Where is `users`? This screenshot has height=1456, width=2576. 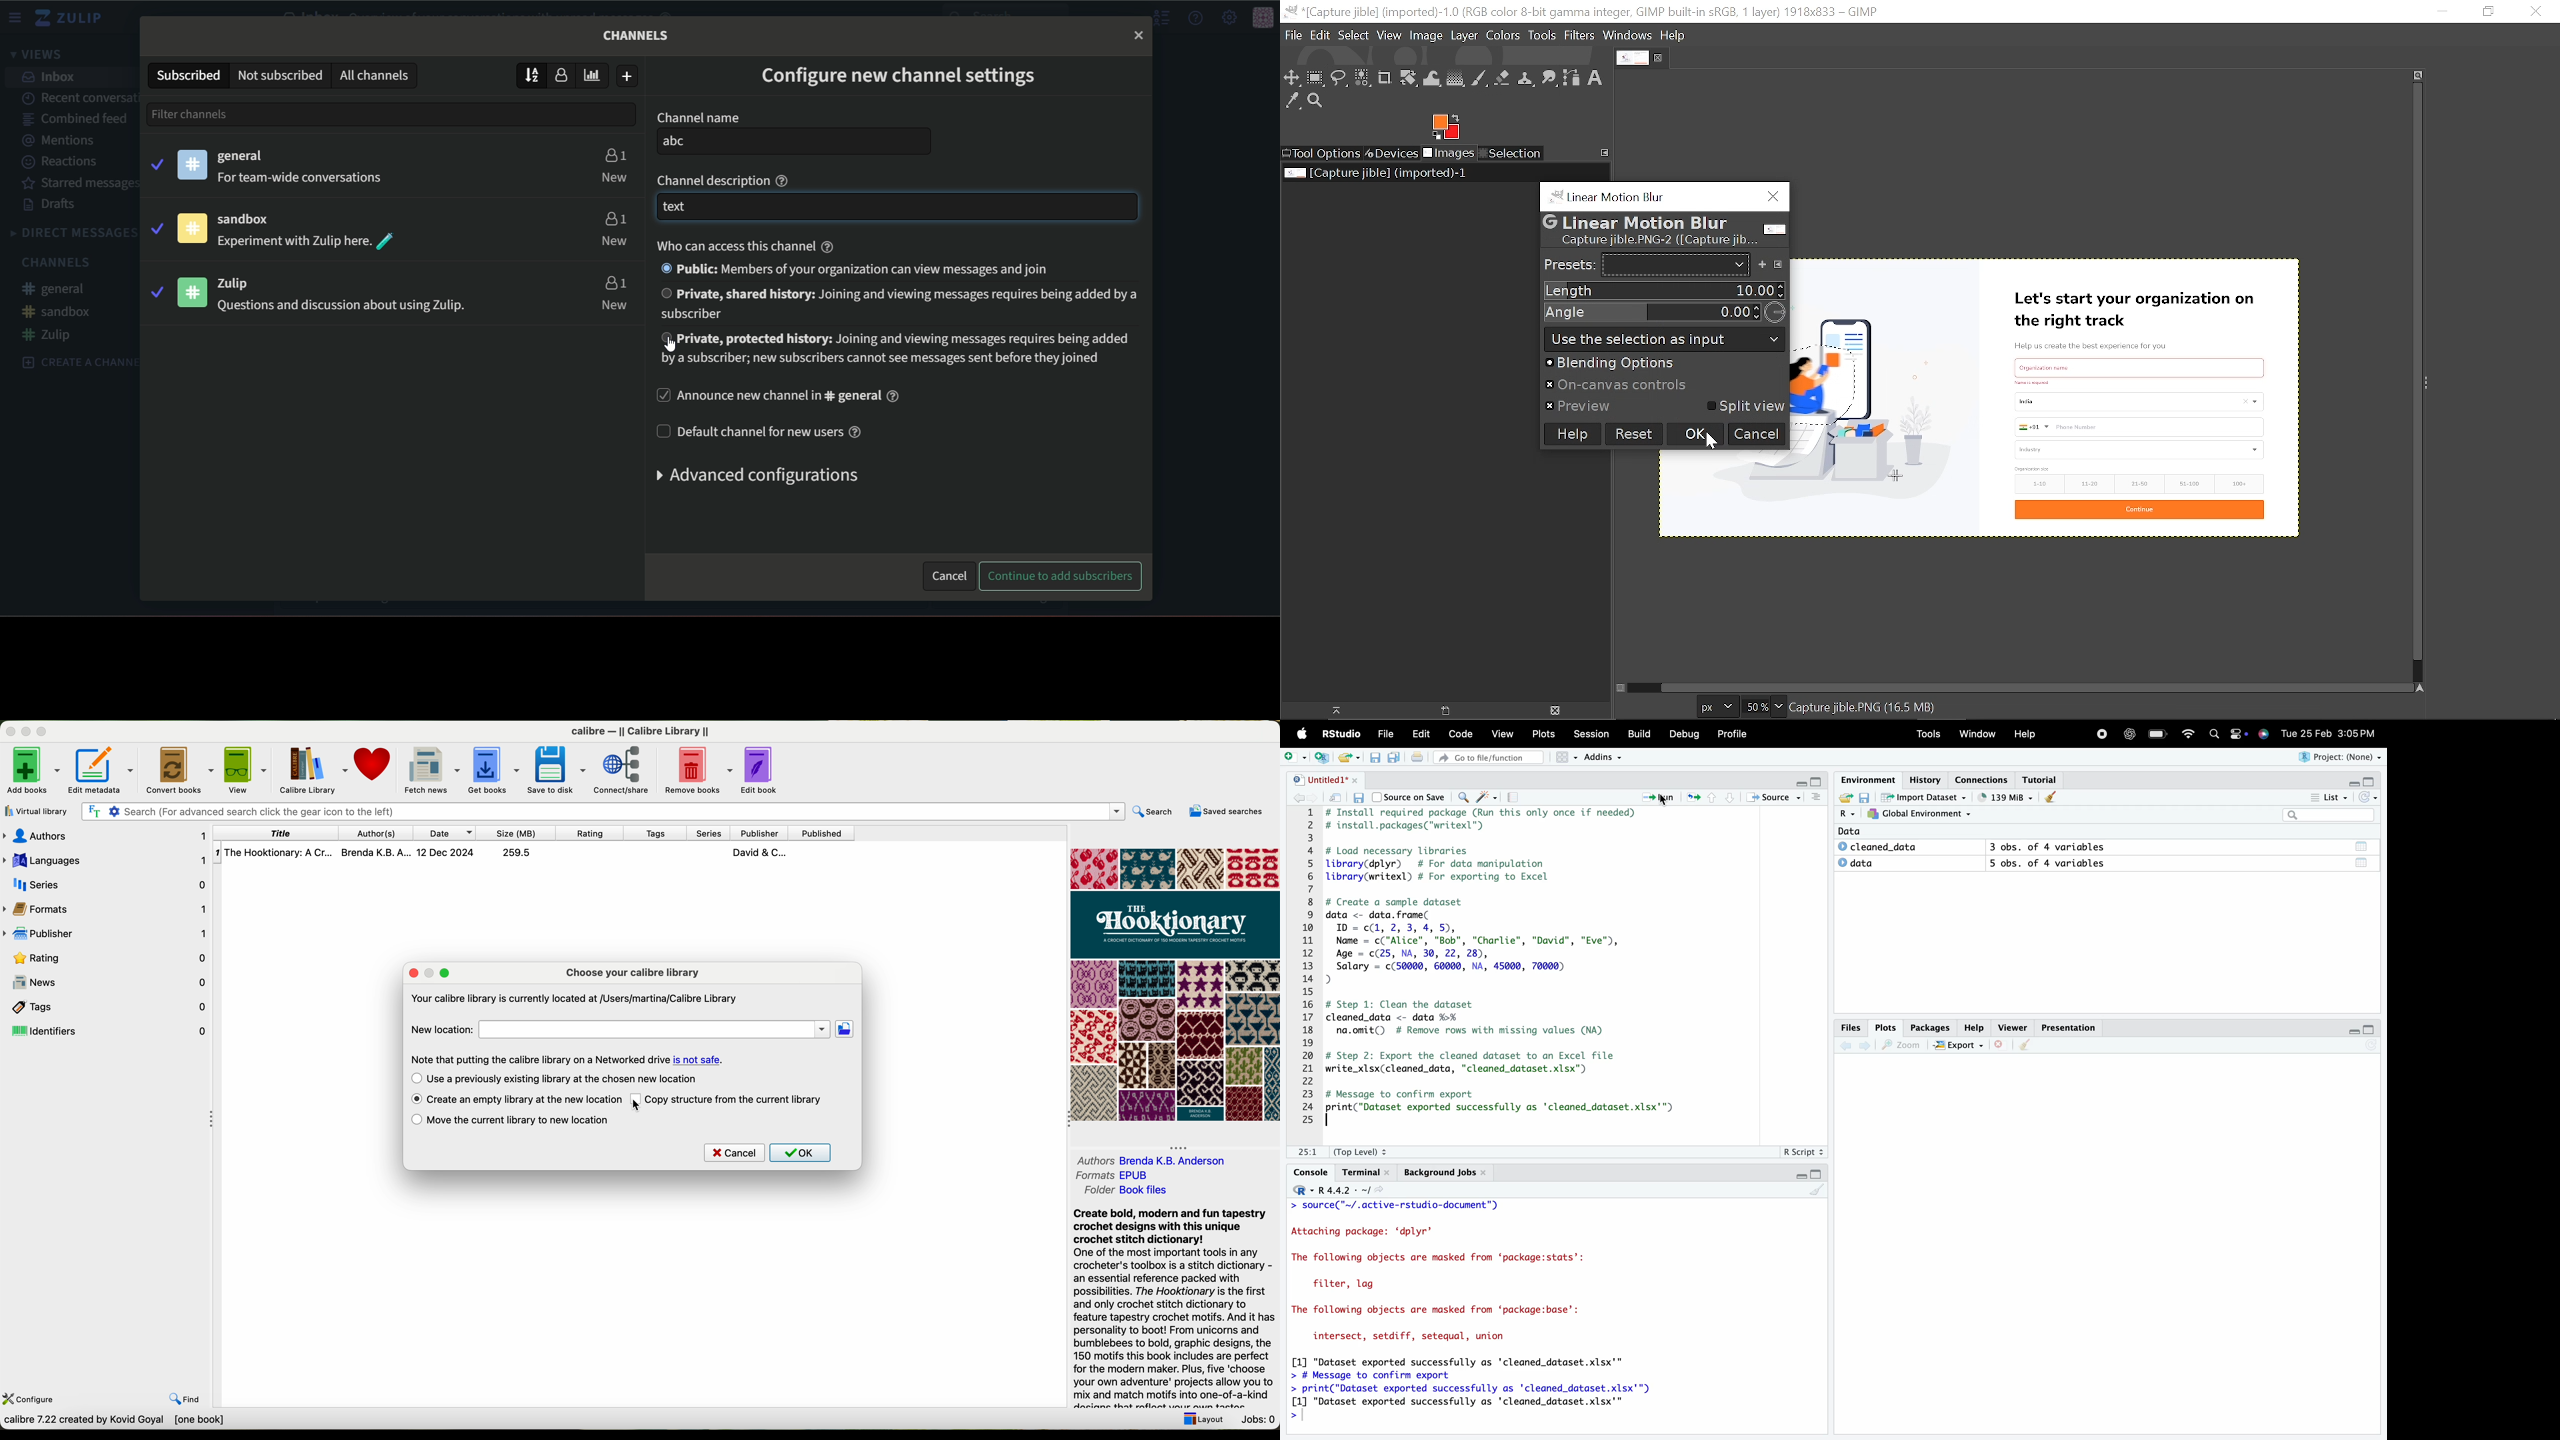 users is located at coordinates (614, 153).